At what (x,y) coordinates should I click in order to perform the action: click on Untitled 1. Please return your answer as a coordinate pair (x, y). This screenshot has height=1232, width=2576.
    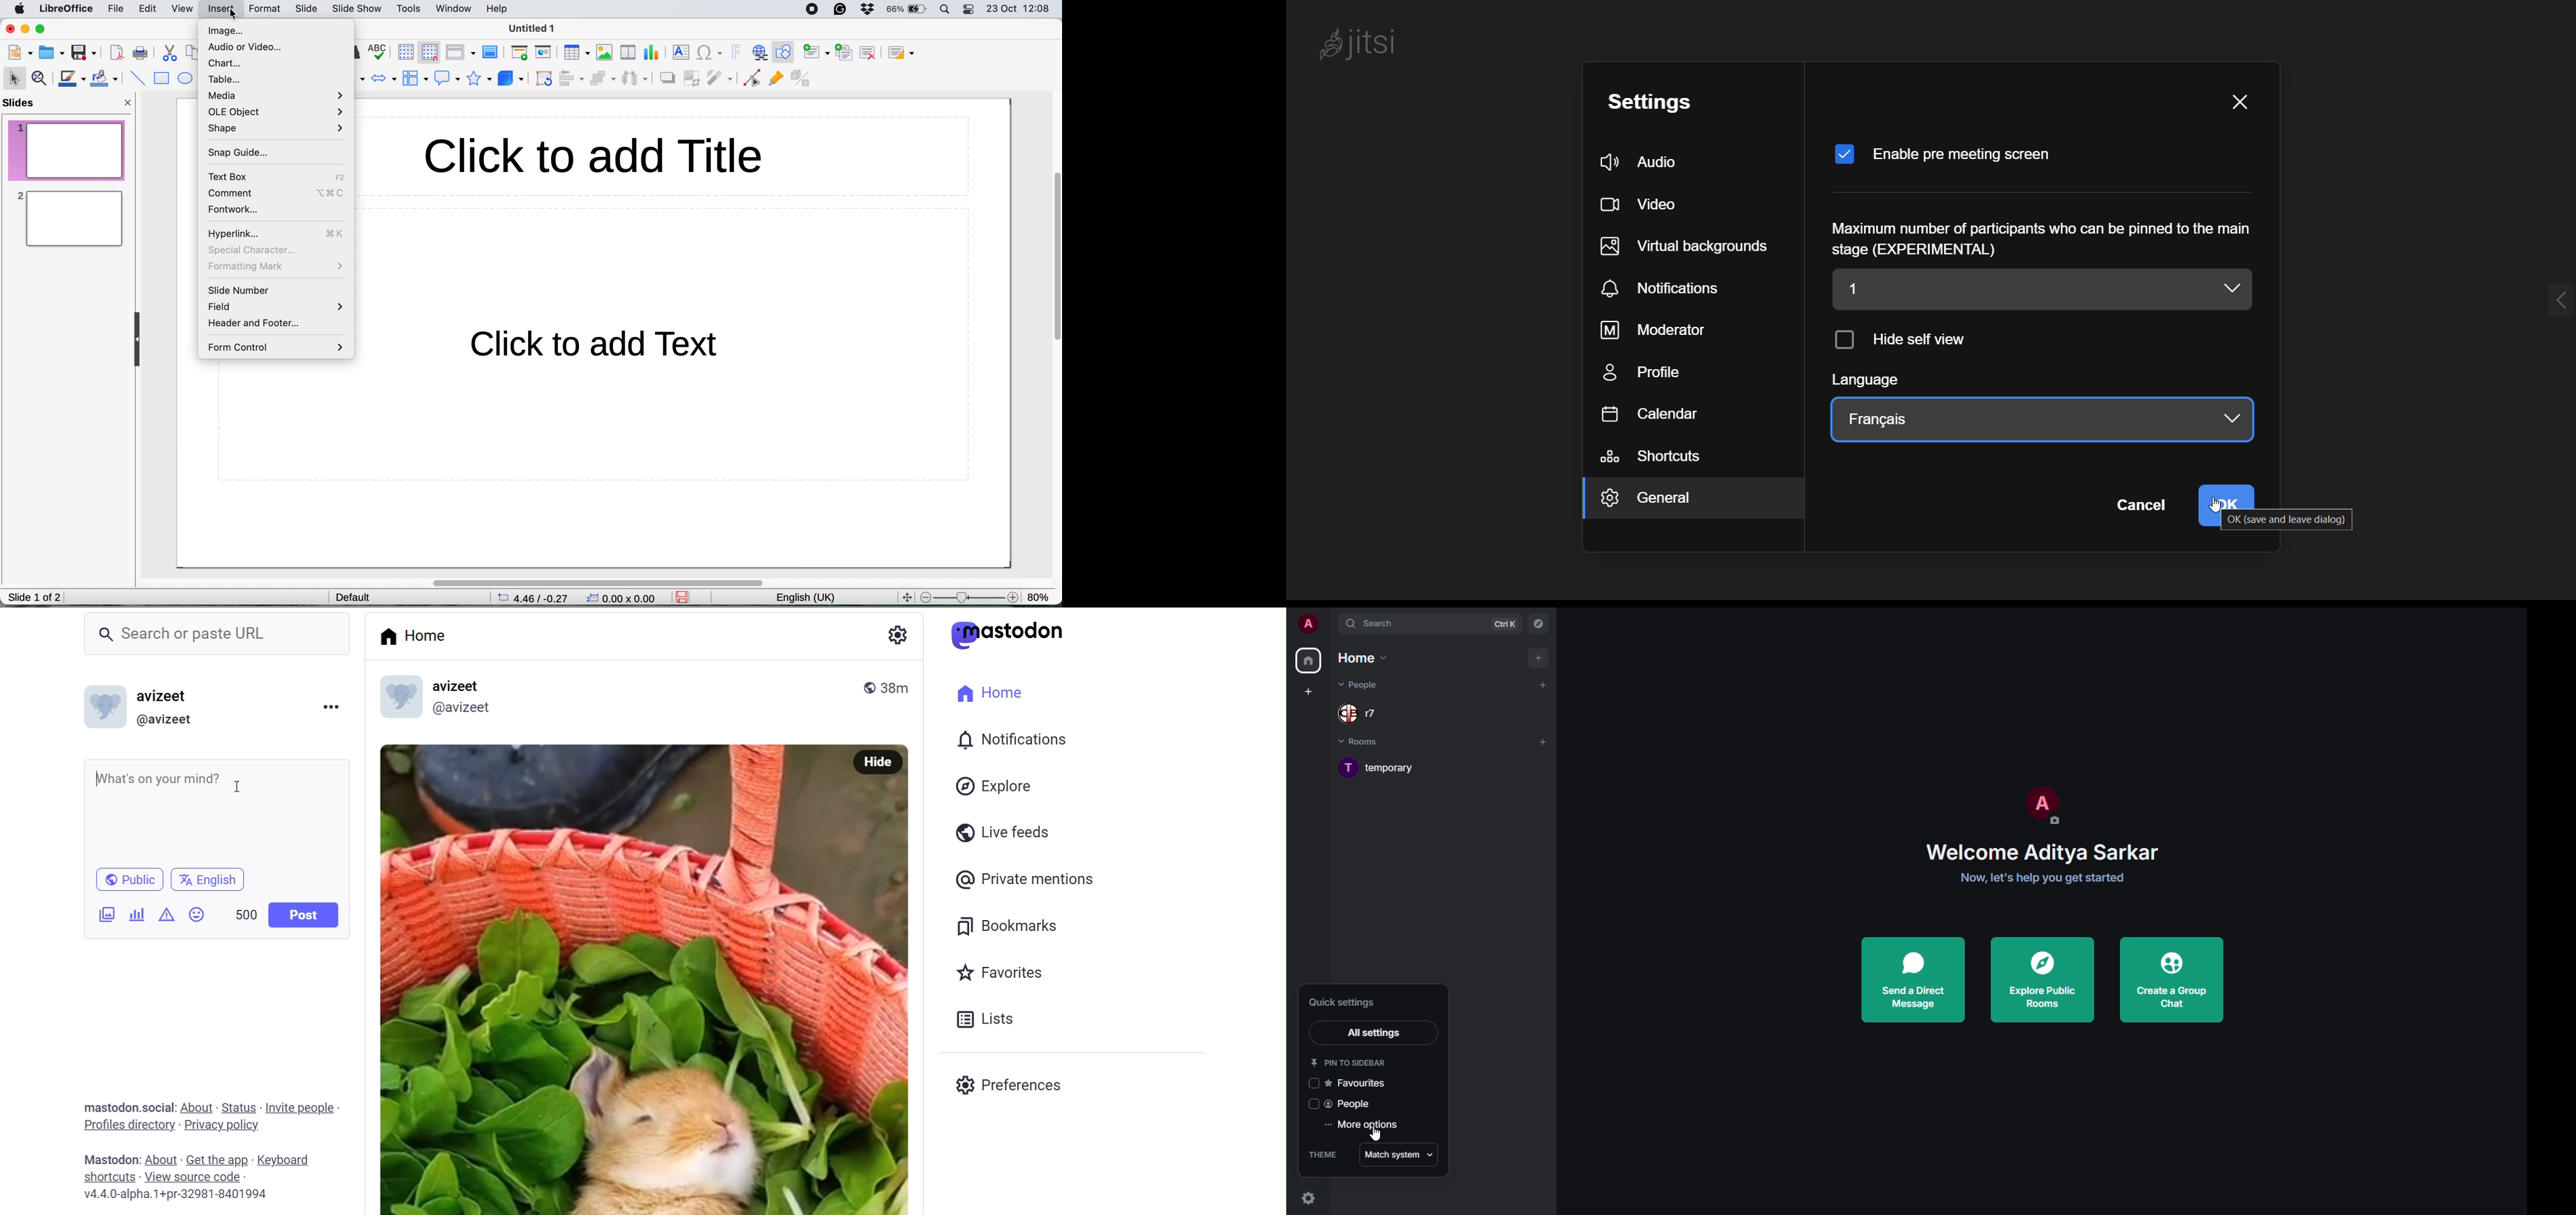
    Looking at the image, I should click on (533, 29).